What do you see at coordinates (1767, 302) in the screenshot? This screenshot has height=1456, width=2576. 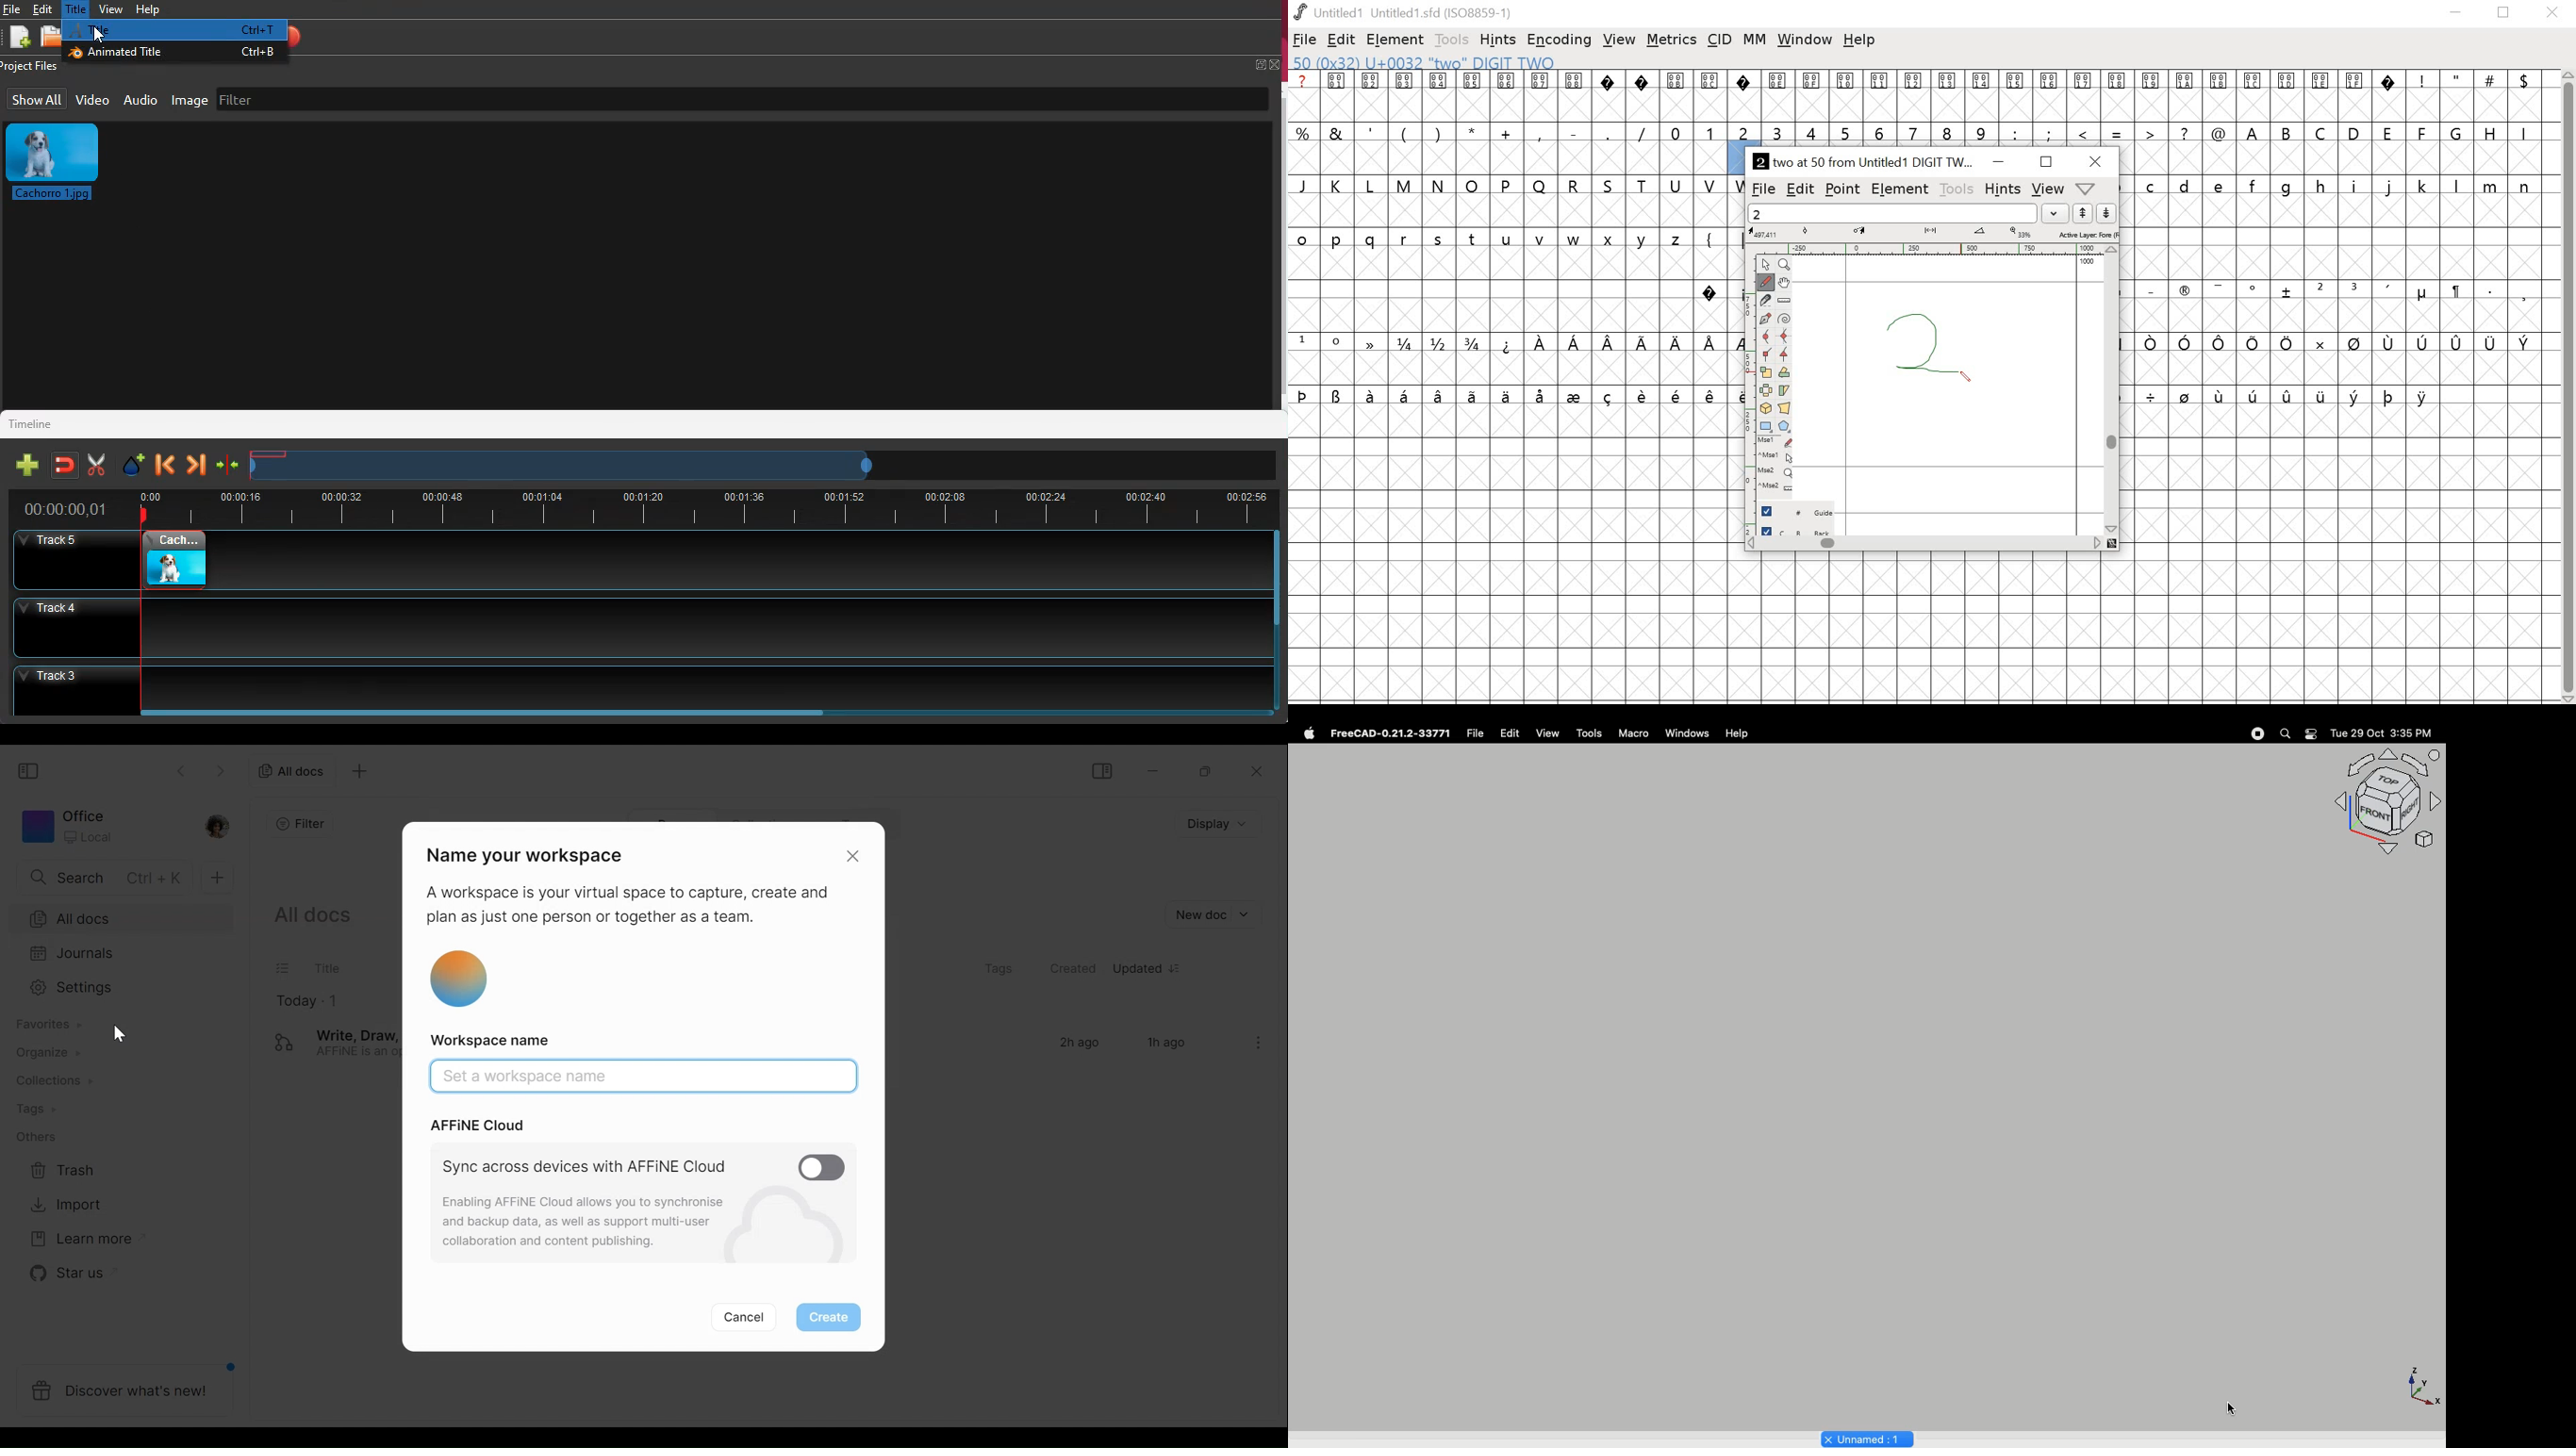 I see `knife` at bounding box center [1767, 302].